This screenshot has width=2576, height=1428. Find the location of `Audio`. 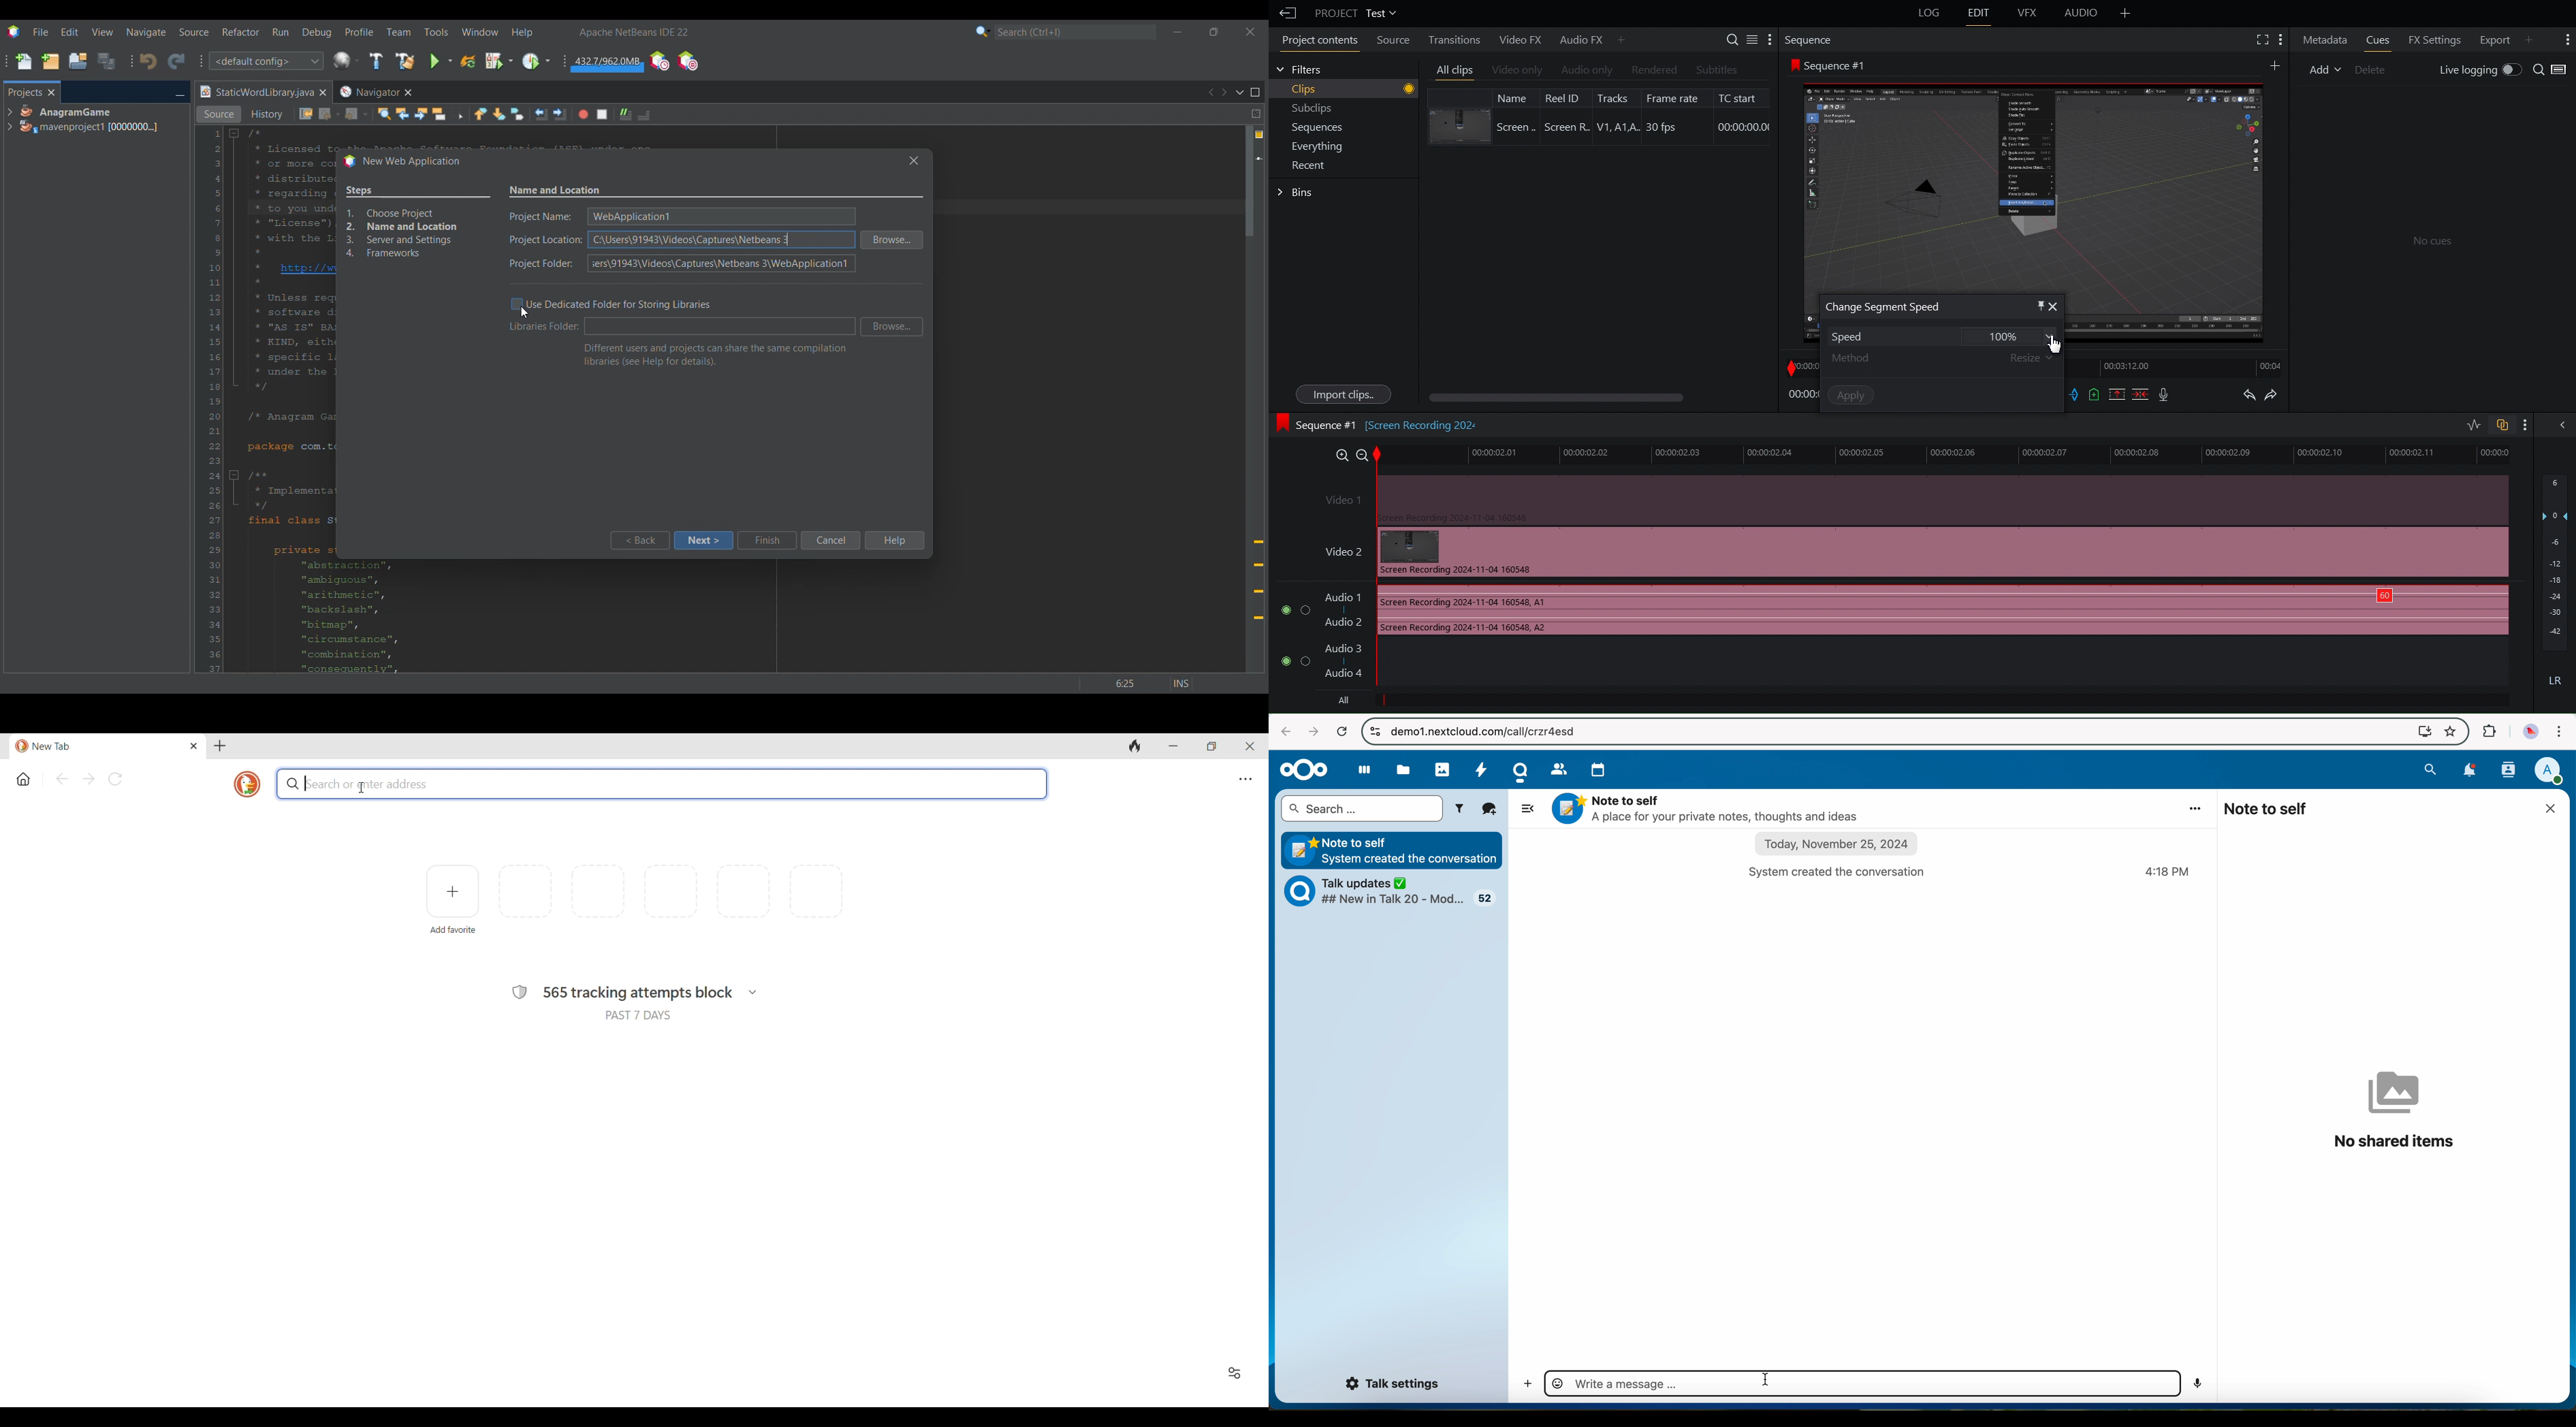

Audio is located at coordinates (2082, 15).